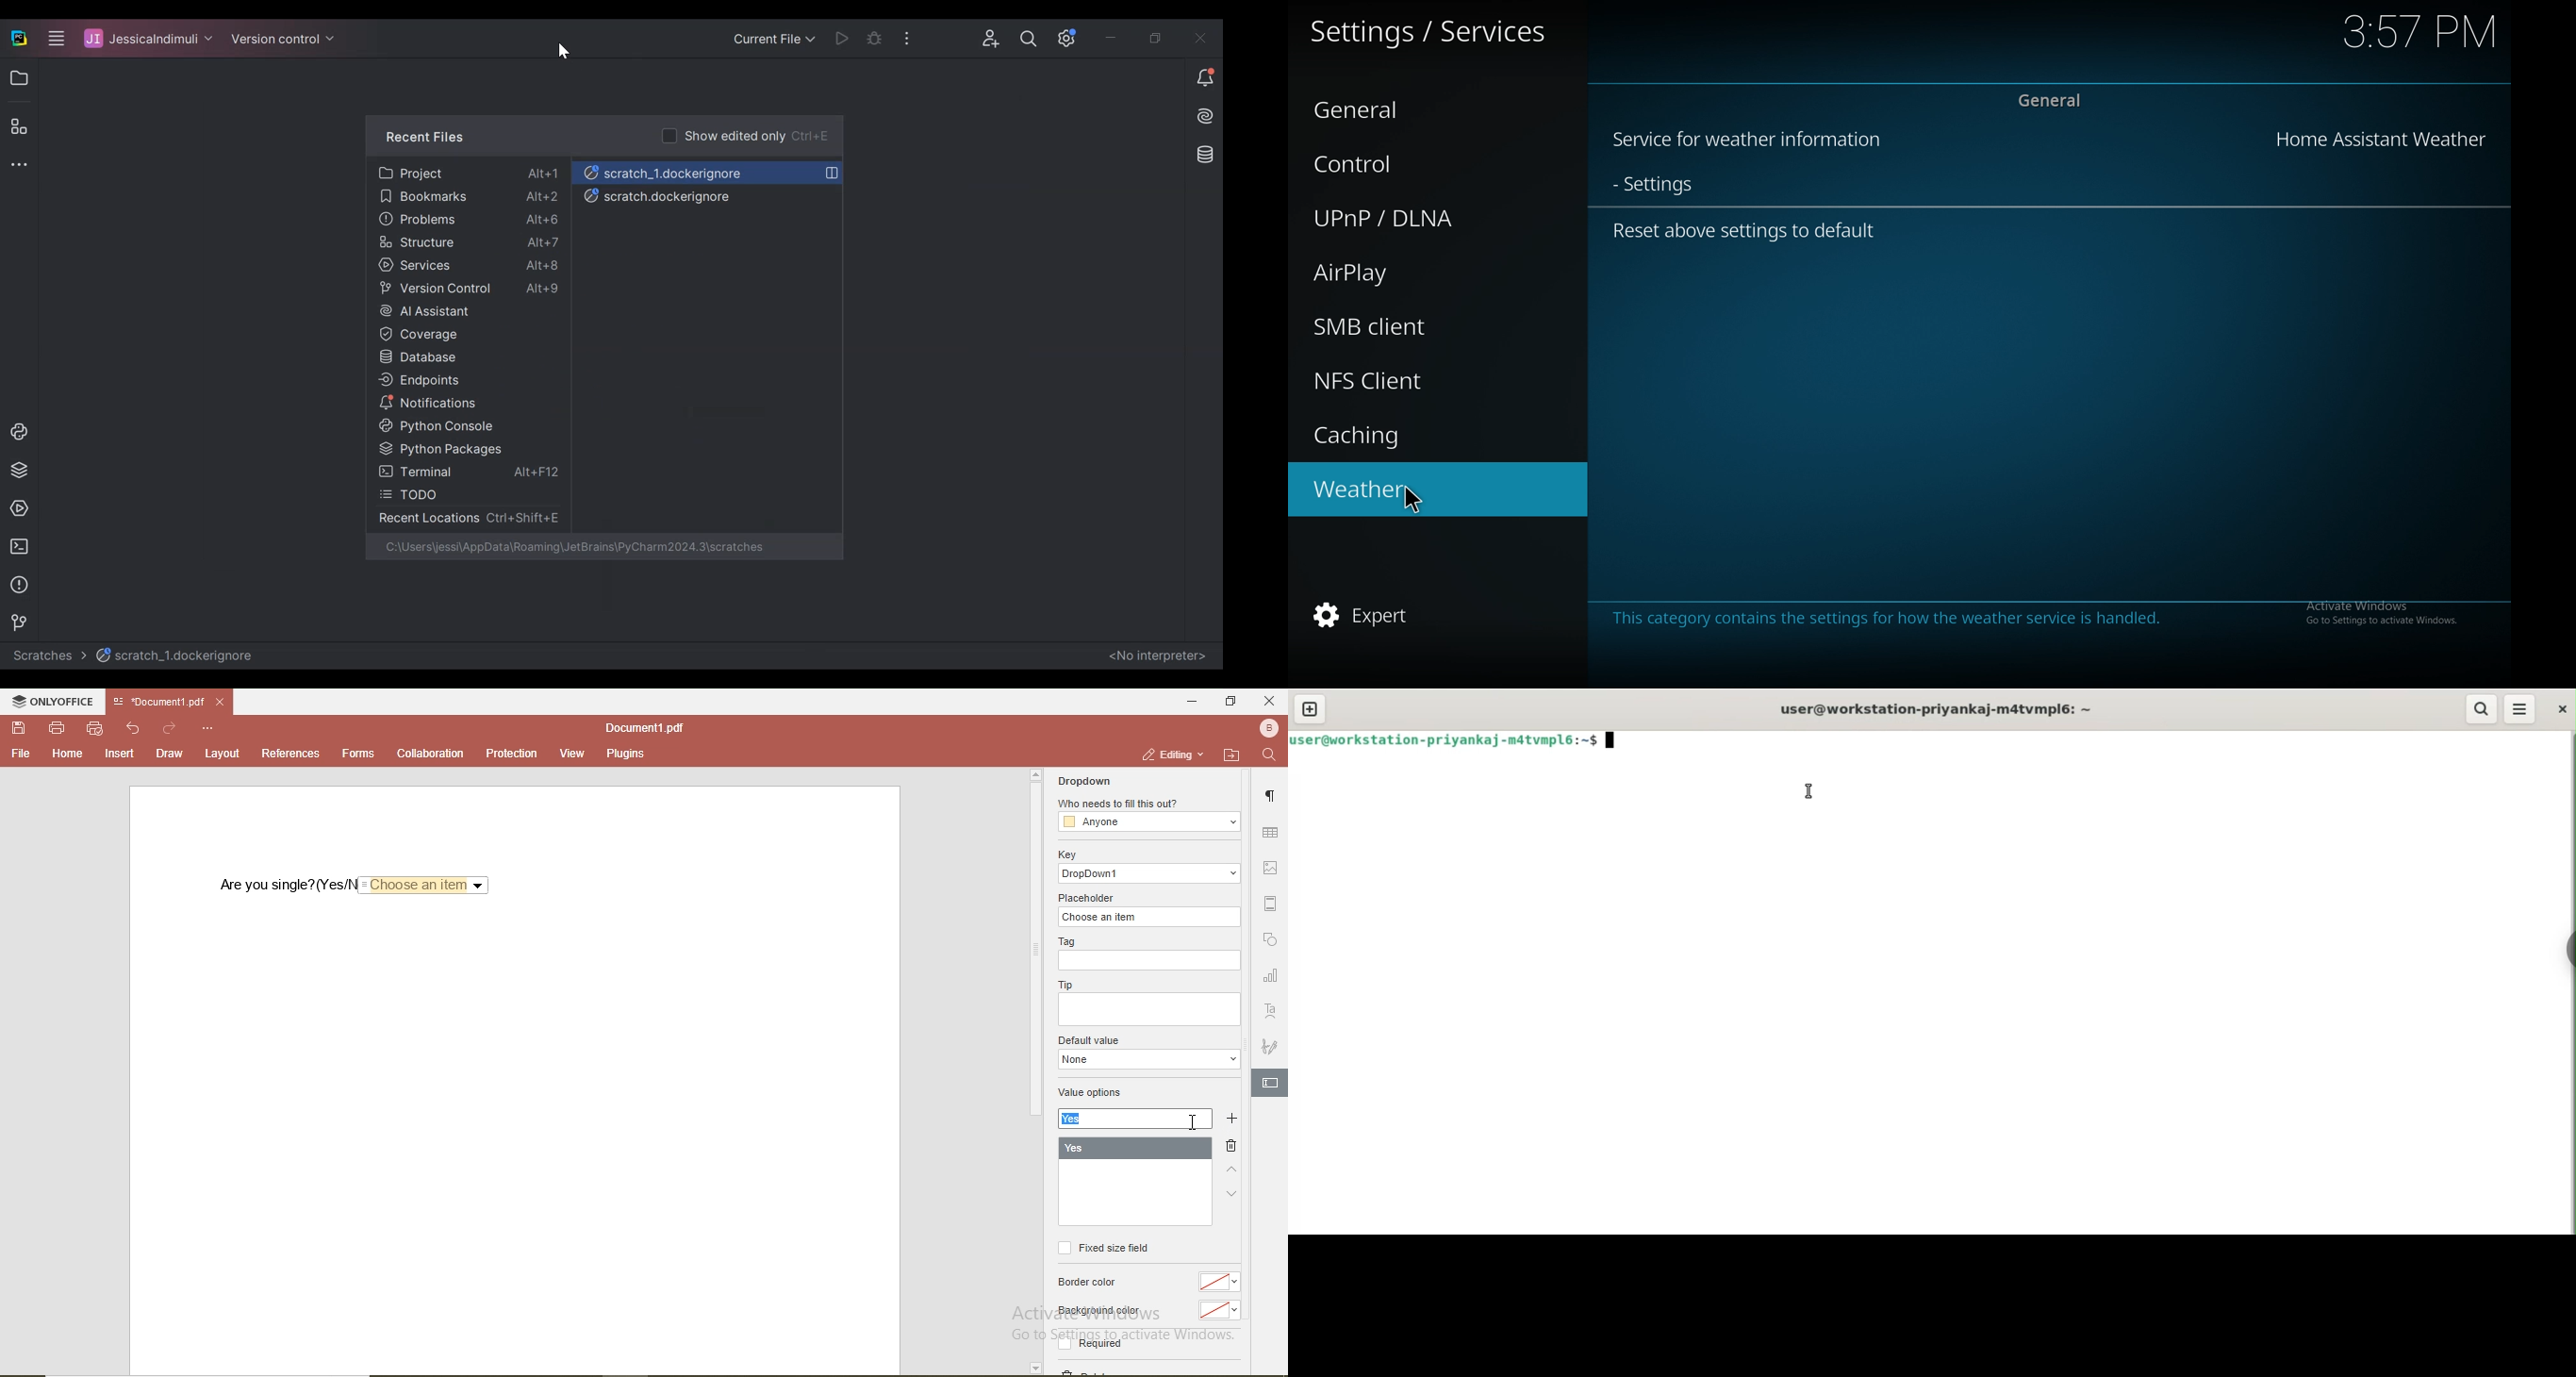 The height and width of the screenshot is (1400, 2576). What do you see at coordinates (1190, 1125) in the screenshot?
I see `cursor` at bounding box center [1190, 1125].